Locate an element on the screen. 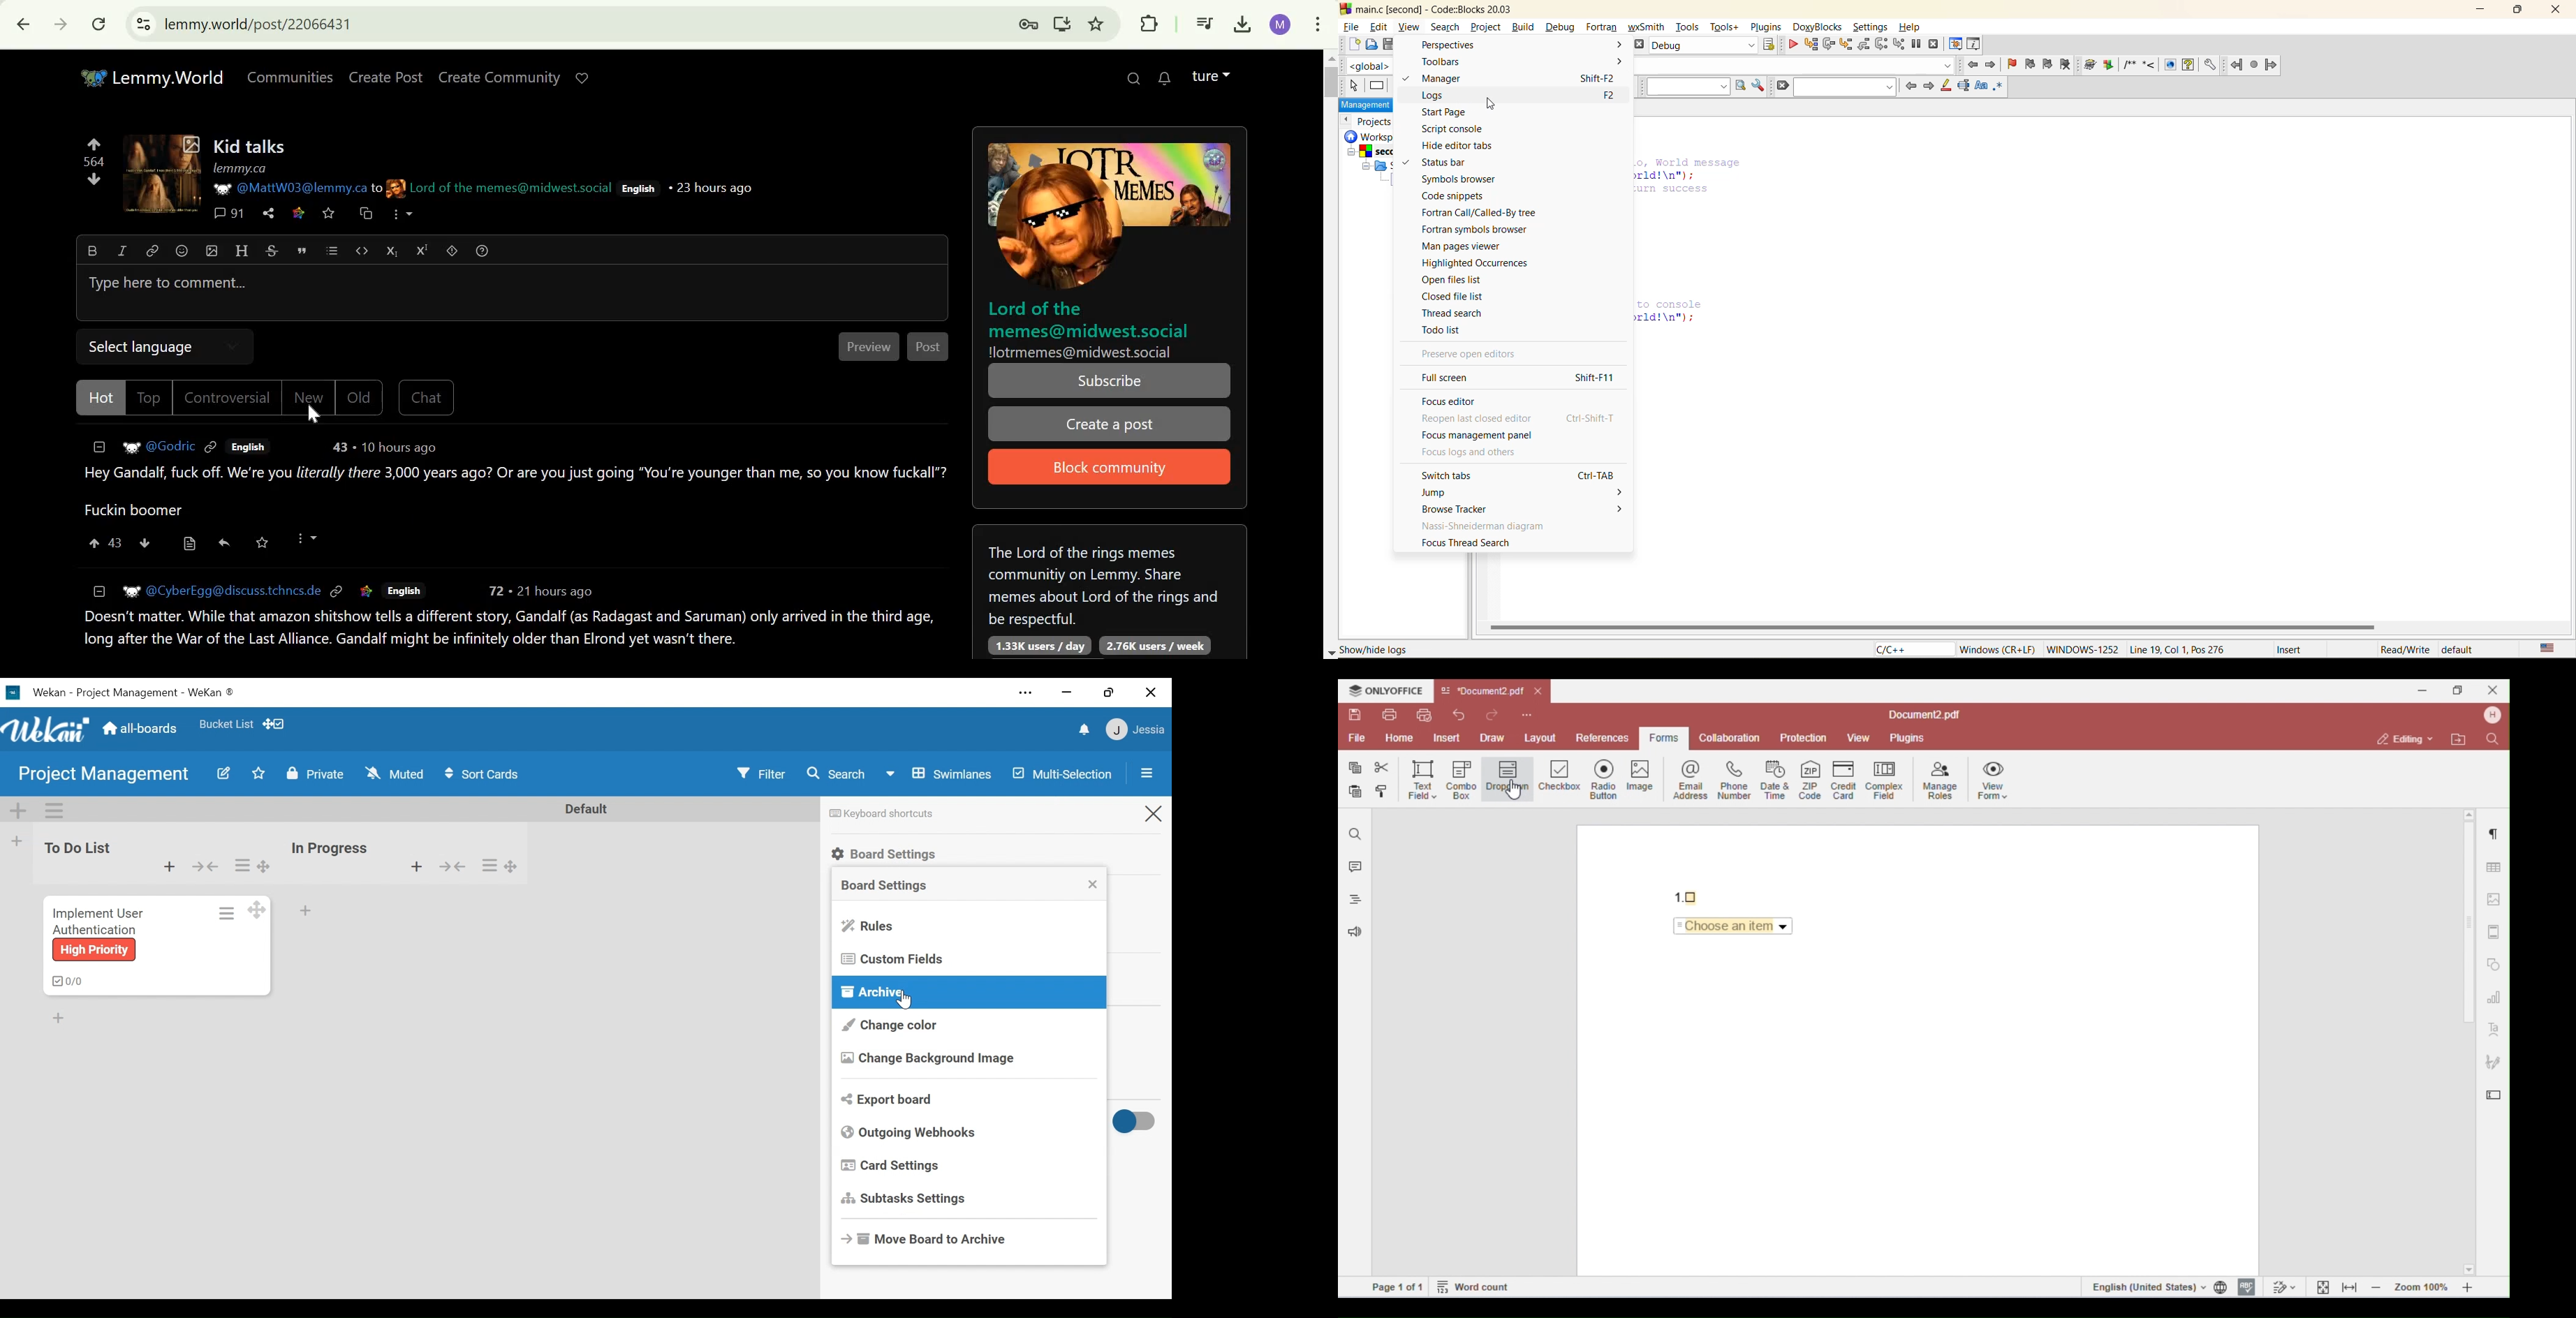 The height and width of the screenshot is (1344, 2576). english is located at coordinates (640, 188).